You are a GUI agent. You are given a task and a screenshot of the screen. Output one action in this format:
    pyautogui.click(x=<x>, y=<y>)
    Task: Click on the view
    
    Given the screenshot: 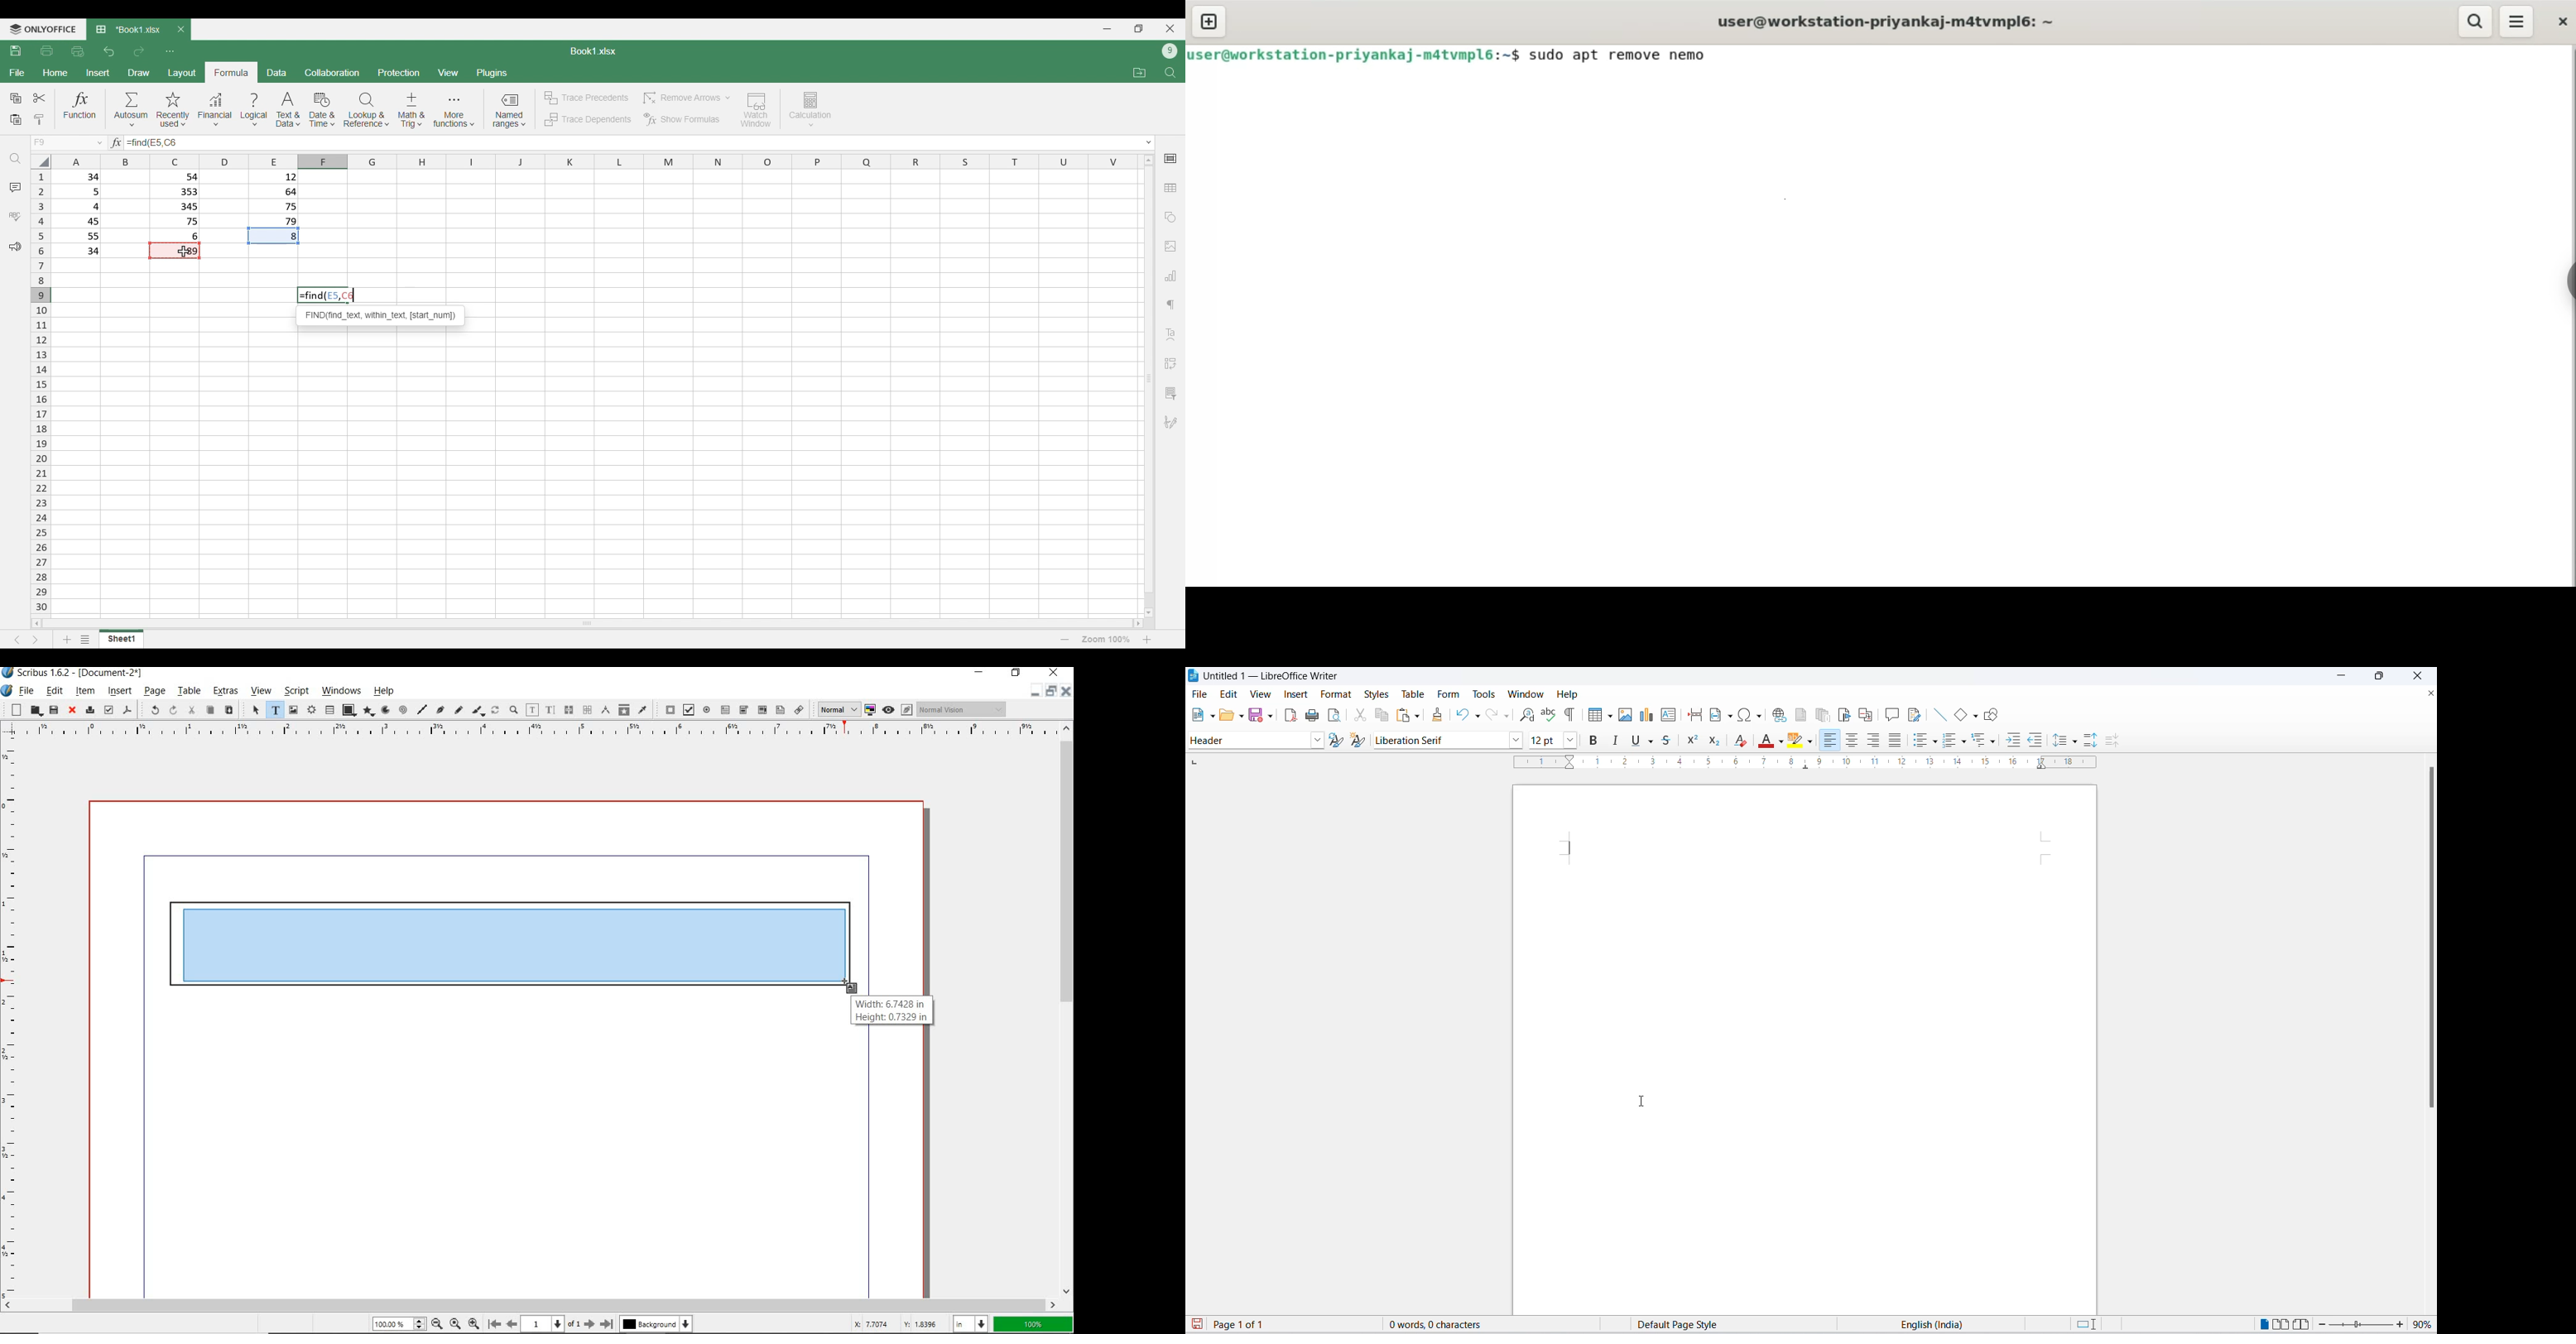 What is the action you would take?
    pyautogui.click(x=262, y=691)
    